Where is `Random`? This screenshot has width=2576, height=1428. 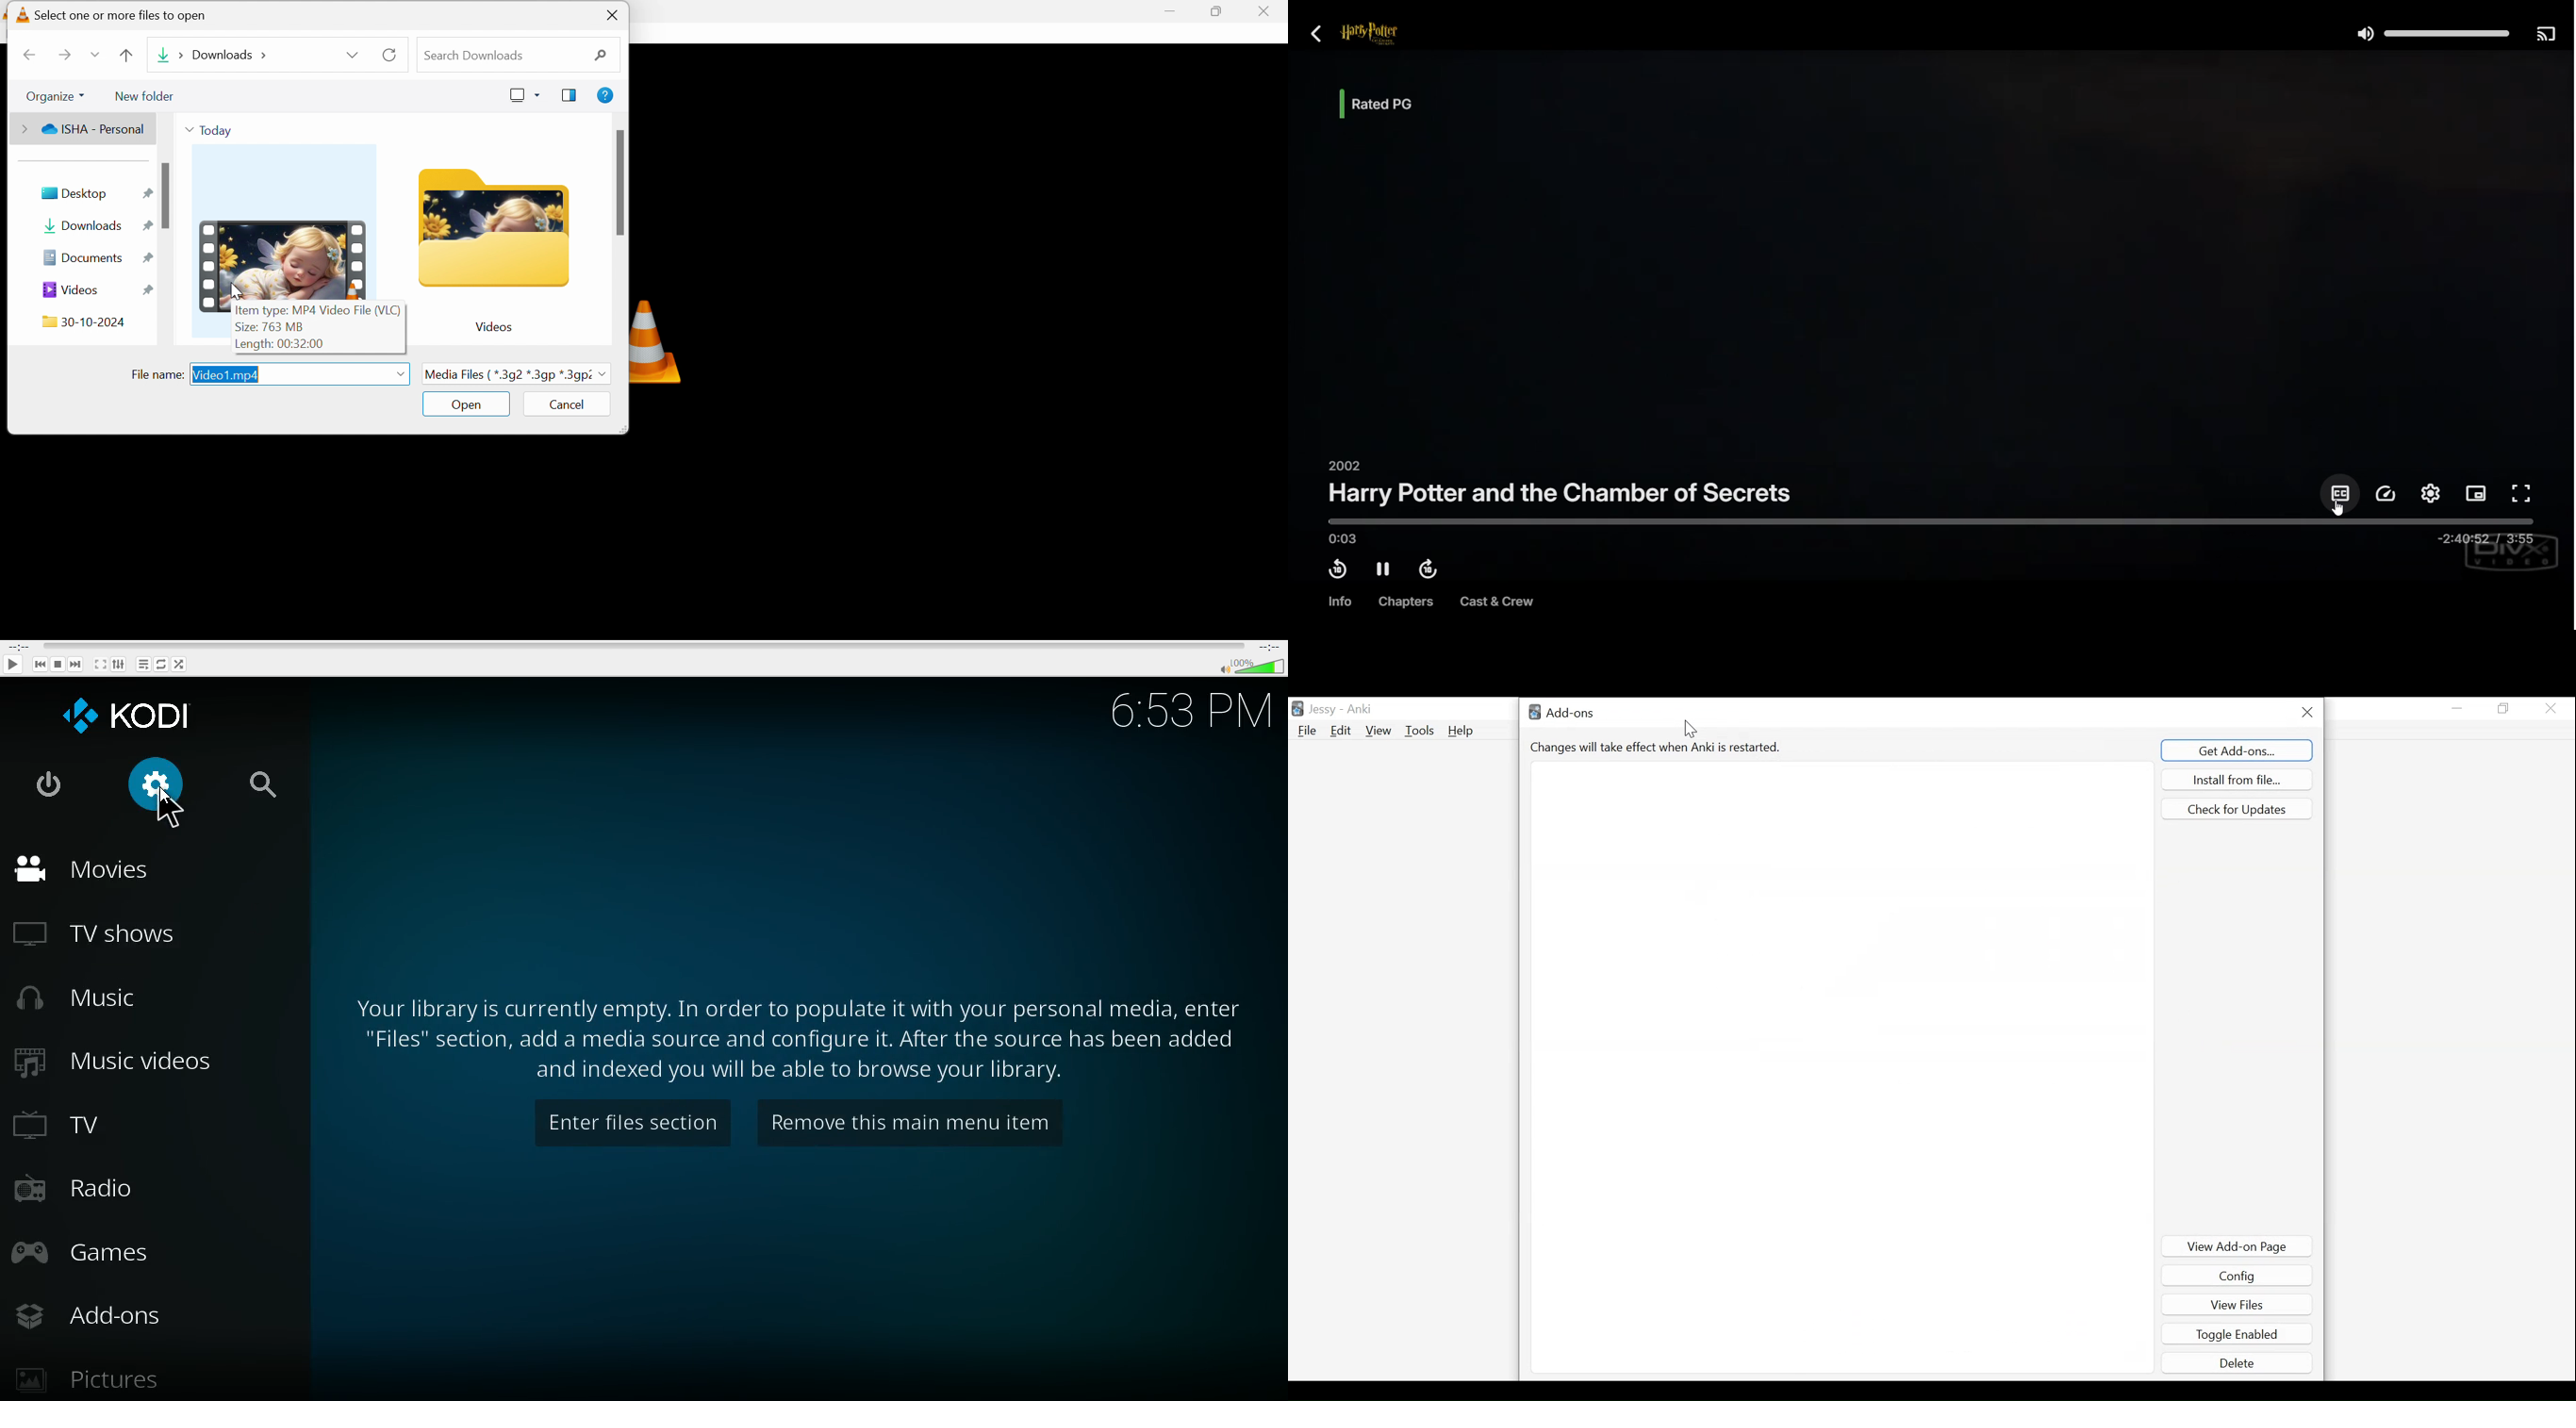 Random is located at coordinates (180, 664).